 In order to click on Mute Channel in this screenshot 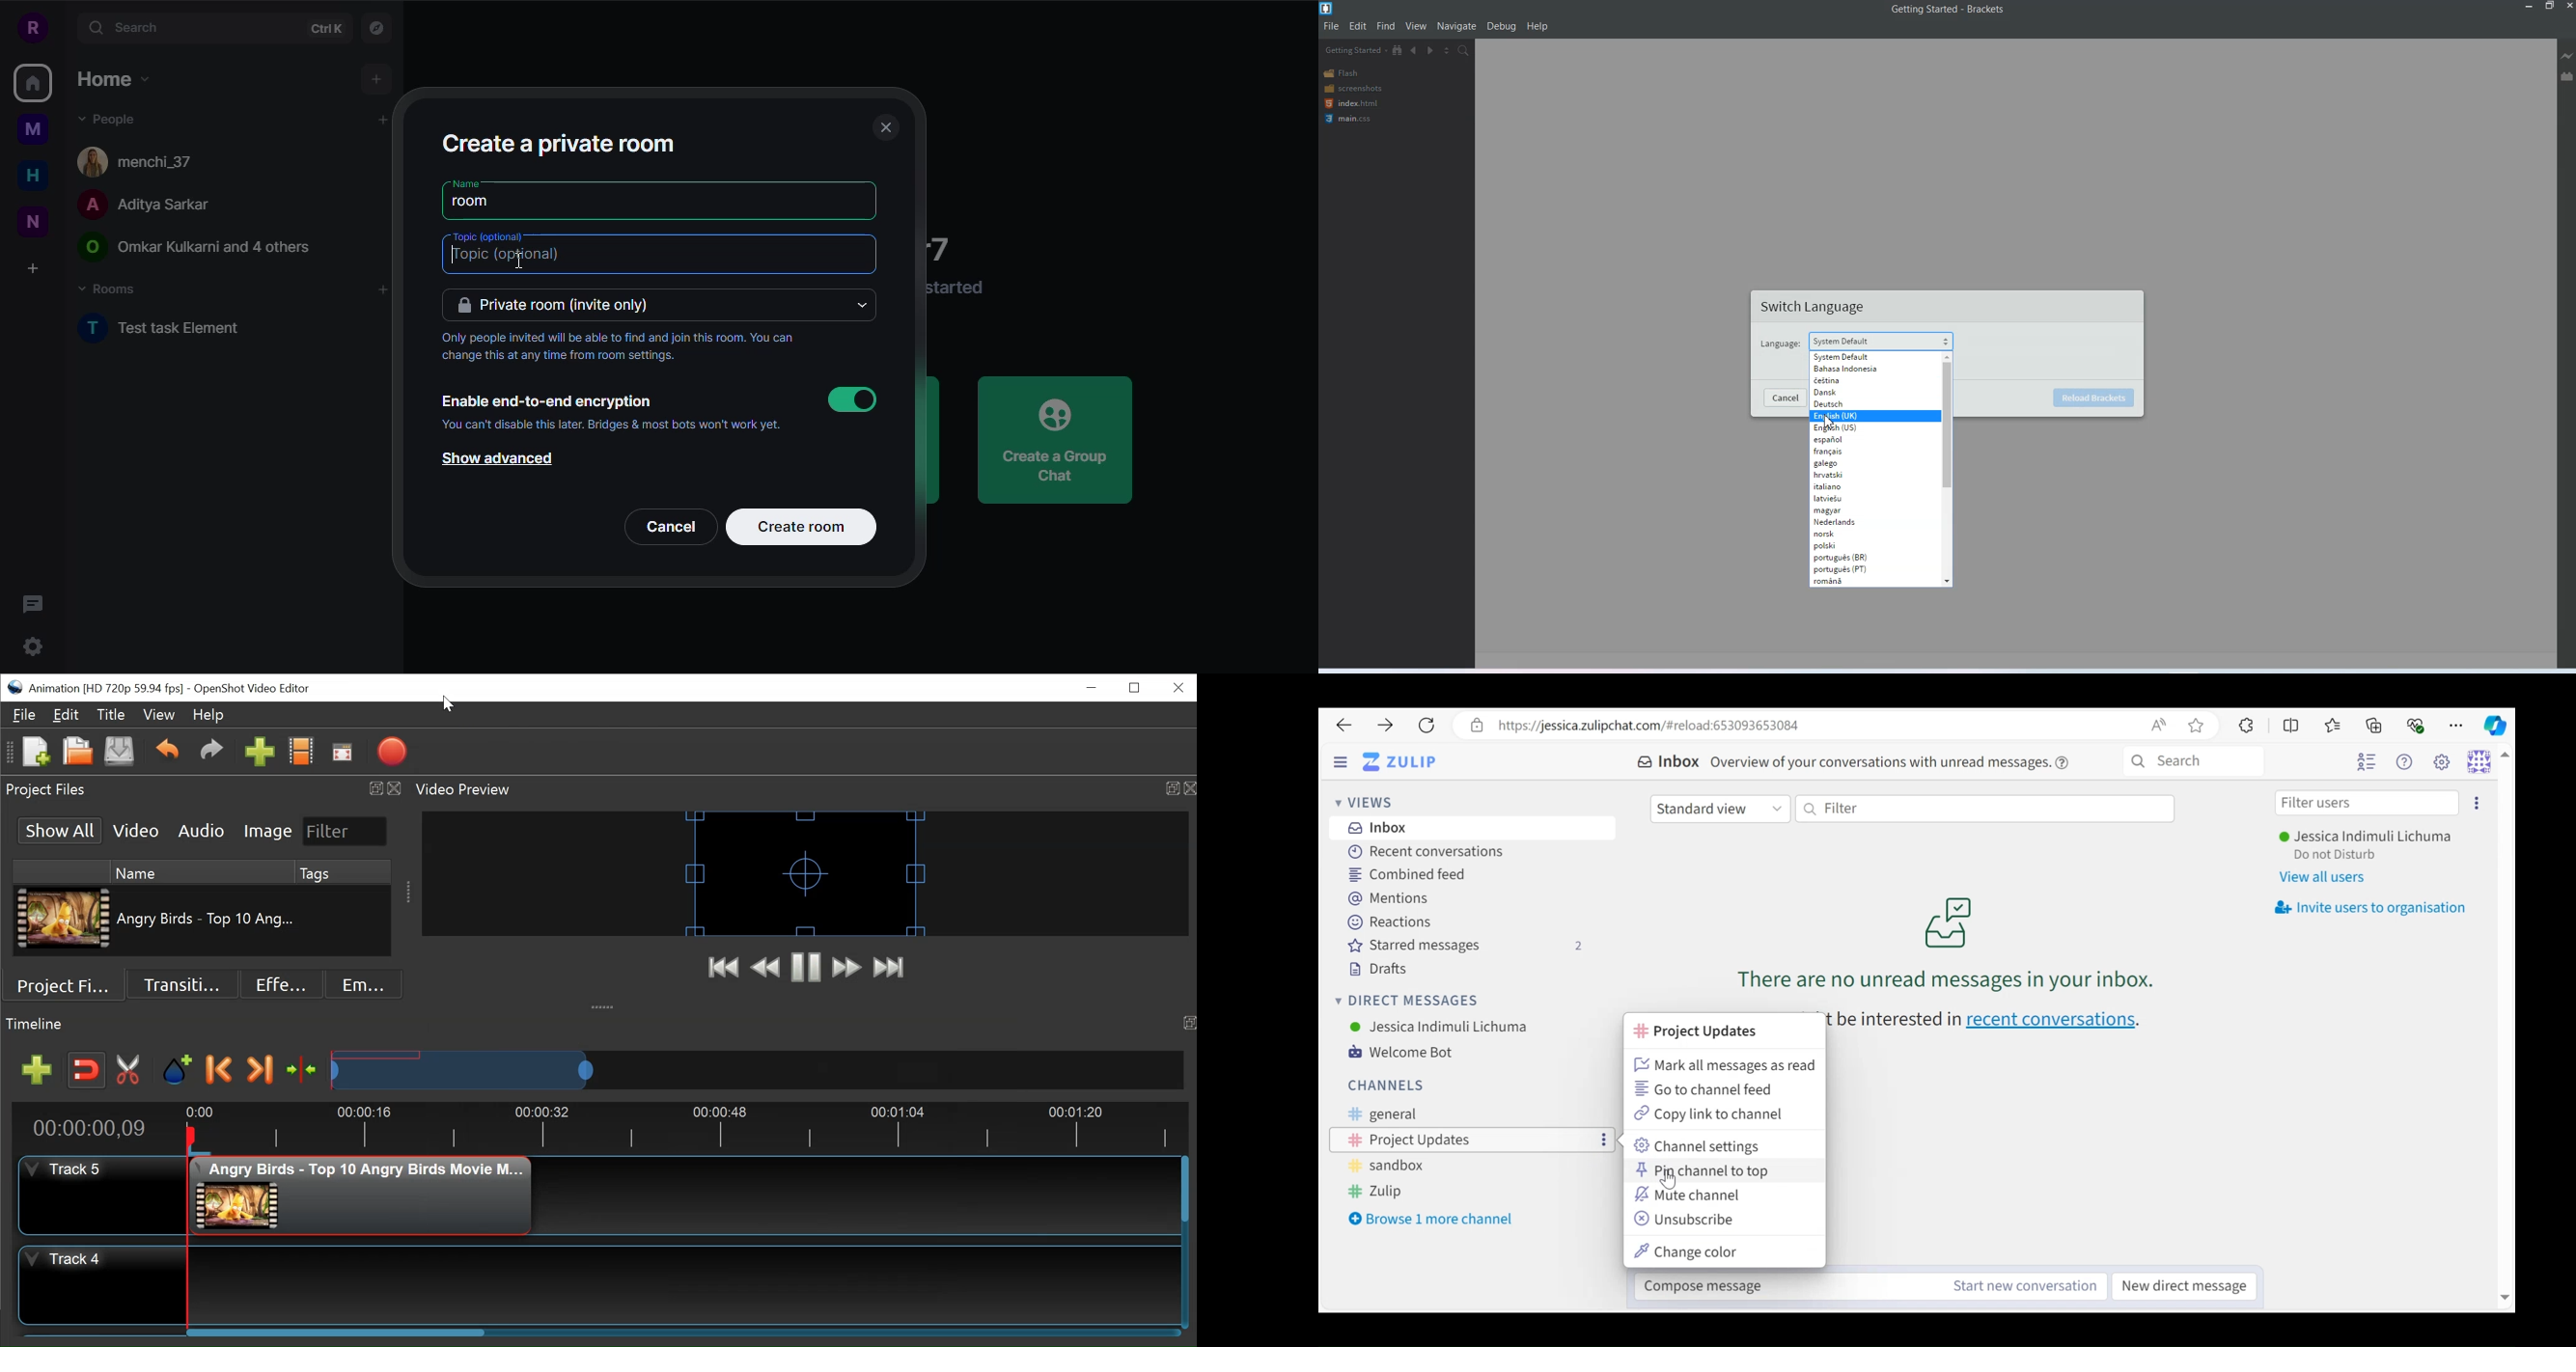, I will do `click(1690, 1194)`.